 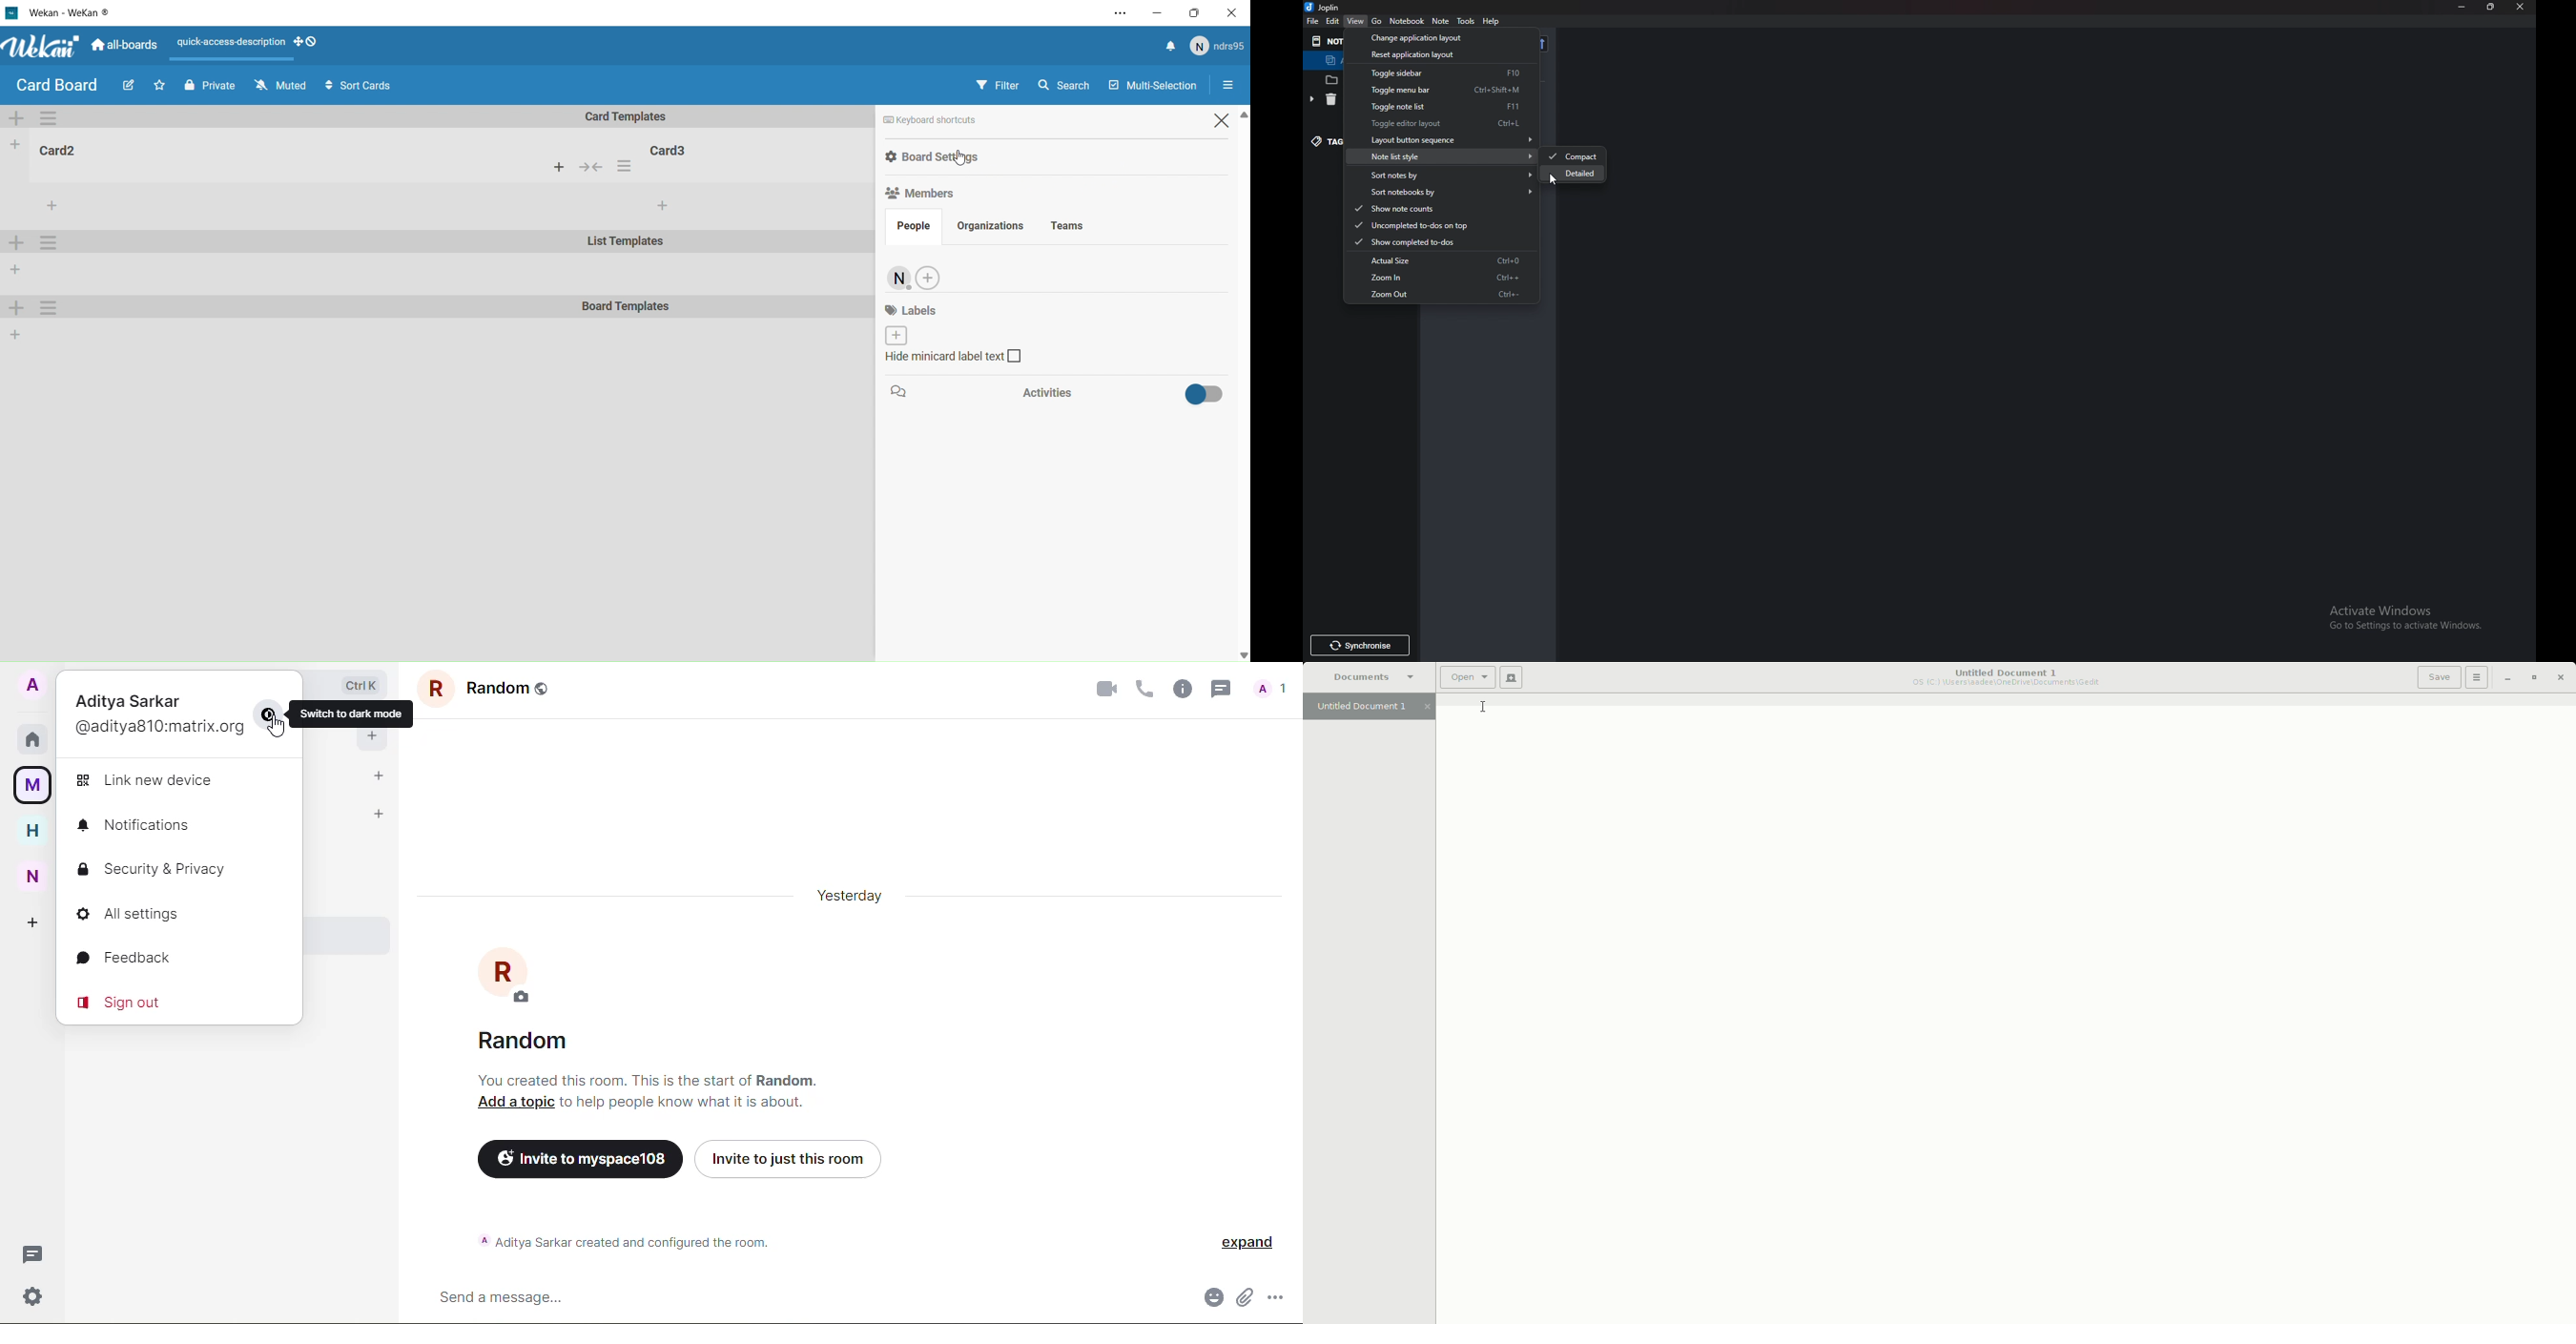 What do you see at coordinates (599, 168) in the screenshot?
I see `Actions` at bounding box center [599, 168].